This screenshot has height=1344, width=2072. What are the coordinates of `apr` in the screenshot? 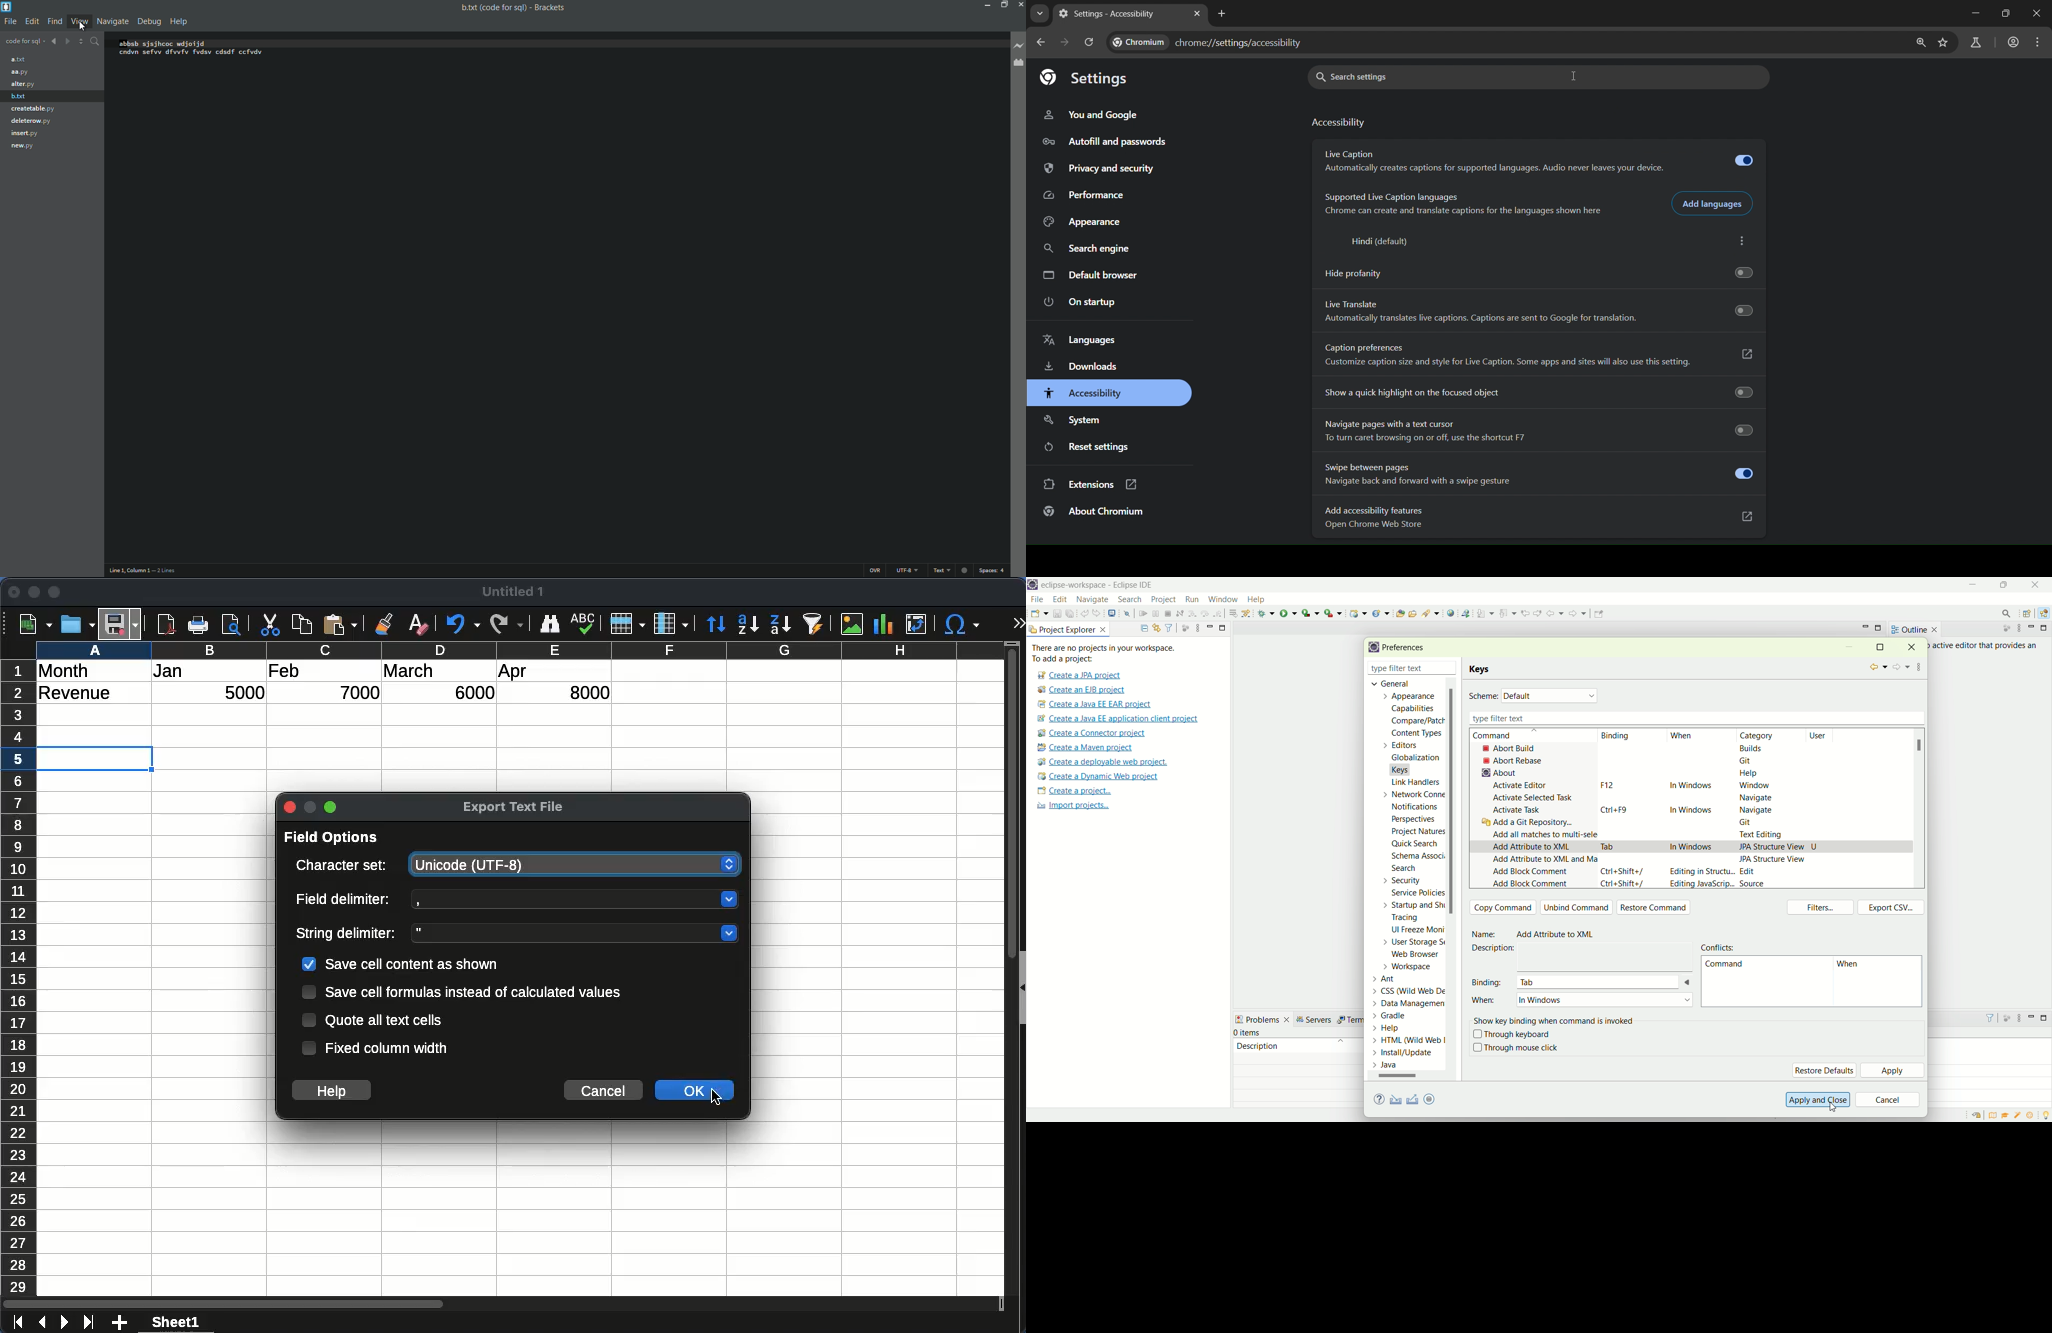 It's located at (514, 673).